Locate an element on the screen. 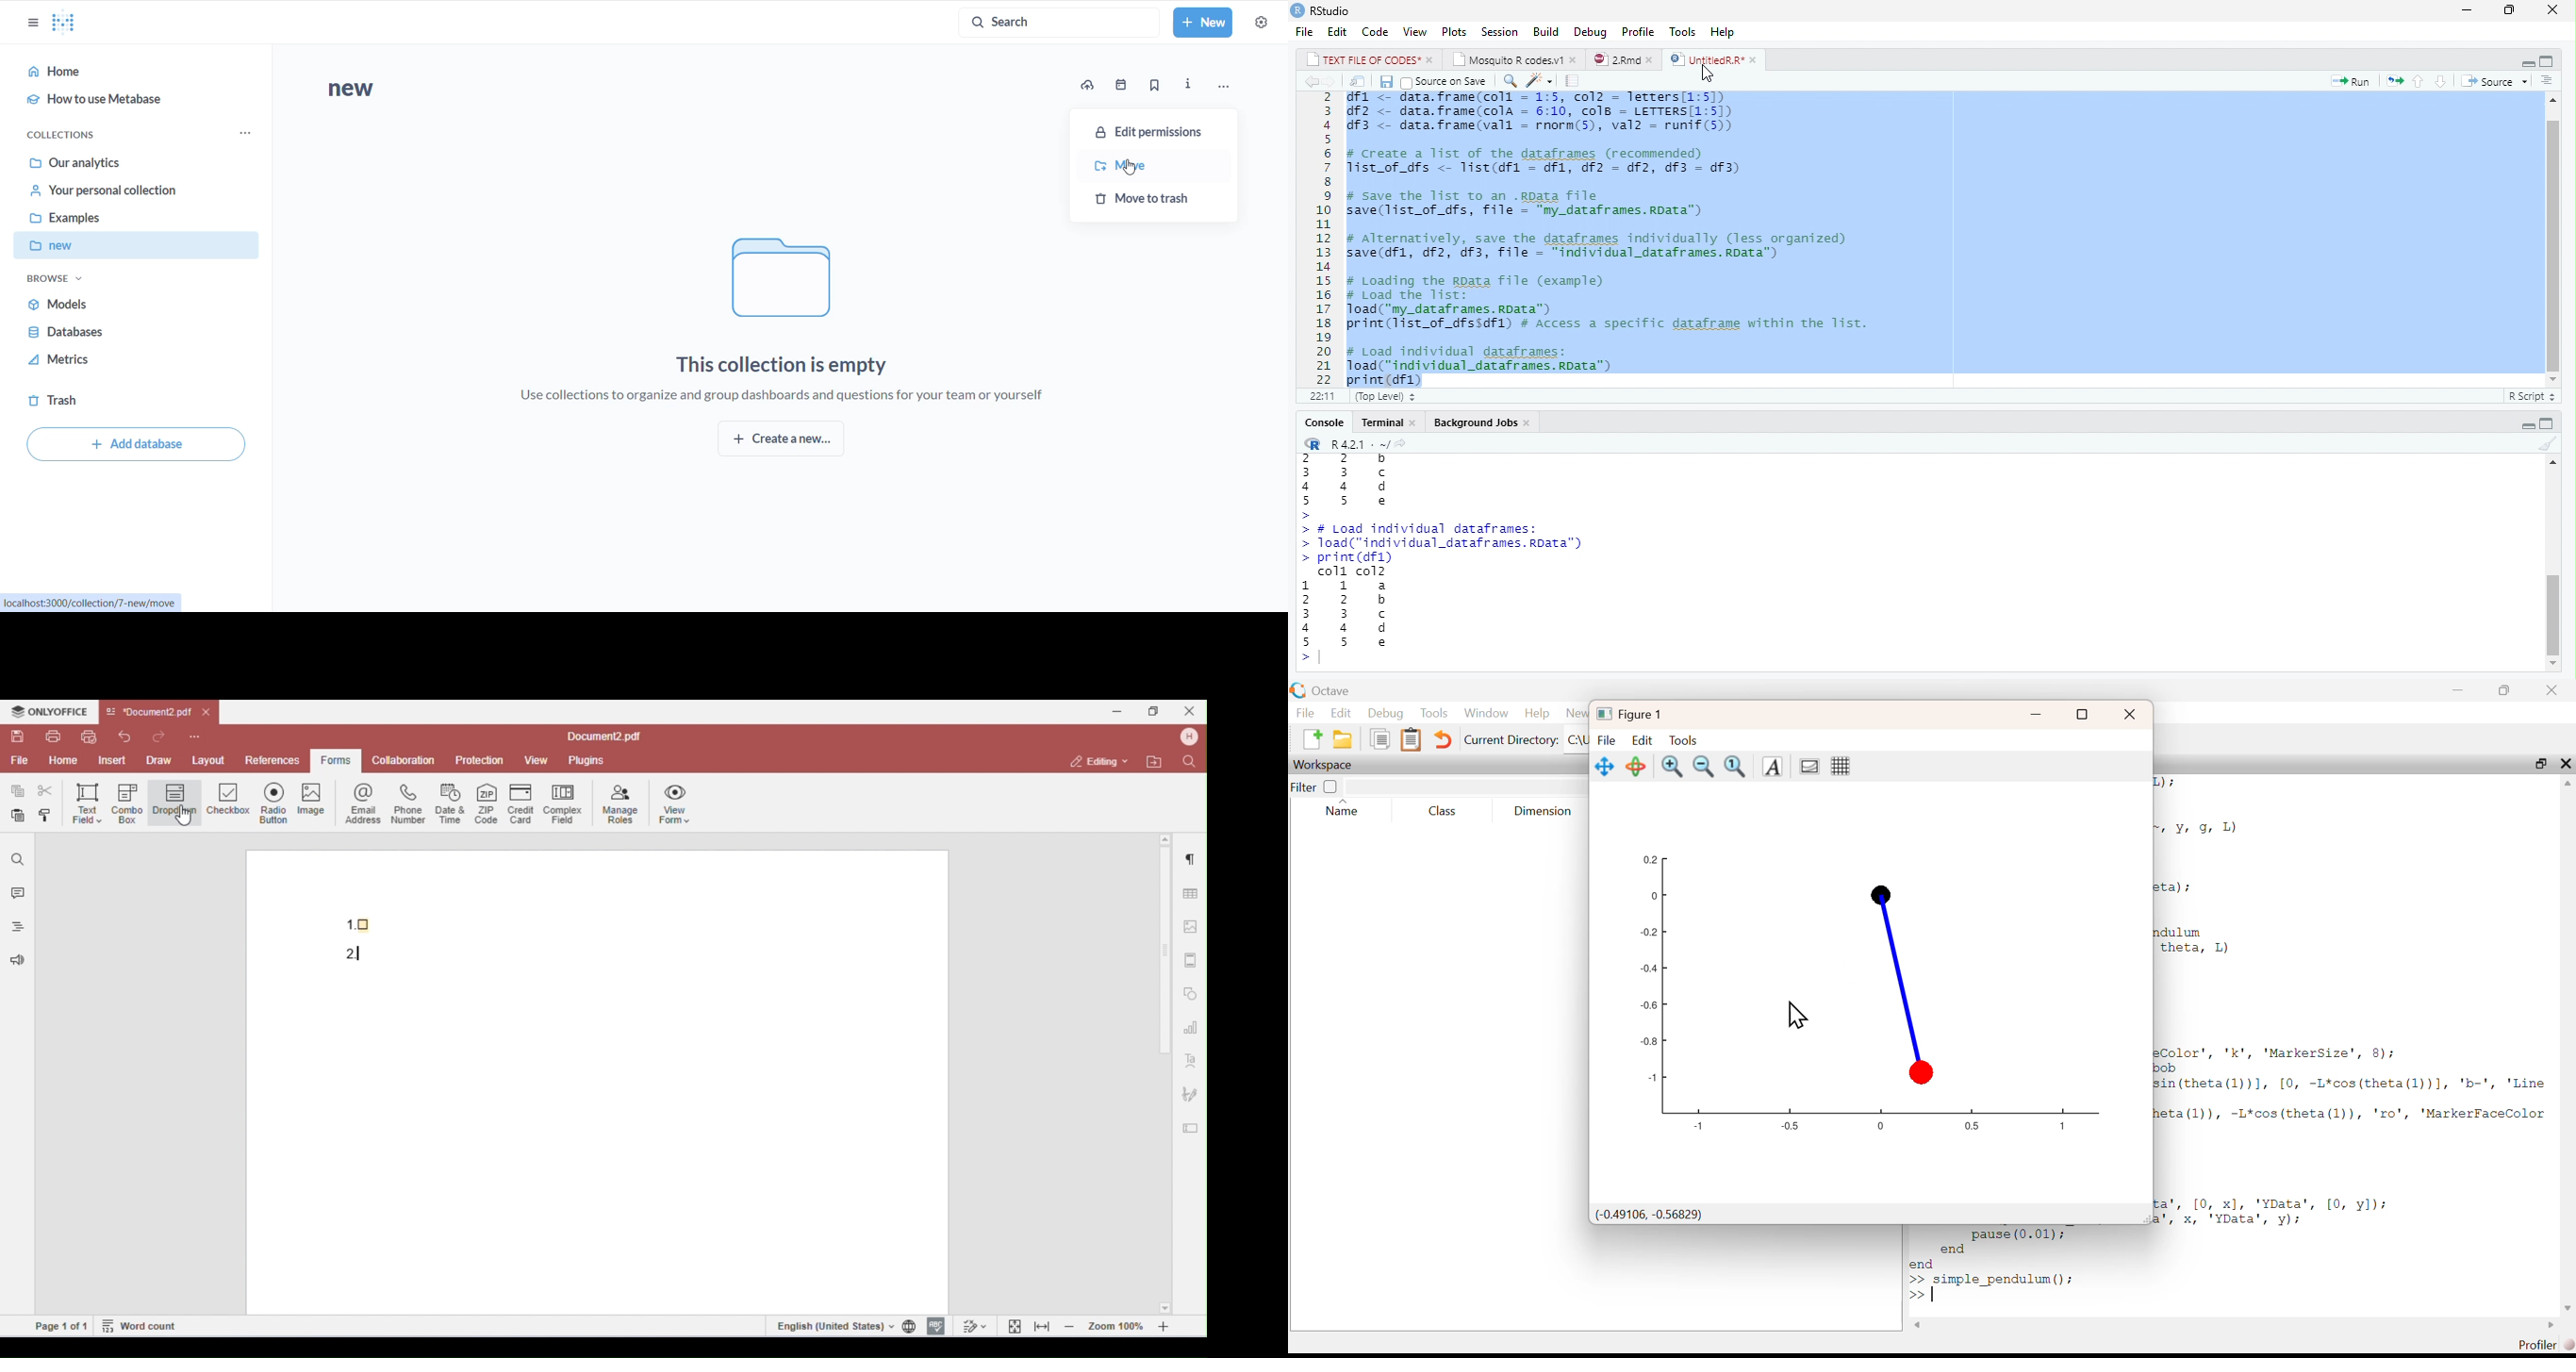  RStudio is located at coordinates (1323, 11).